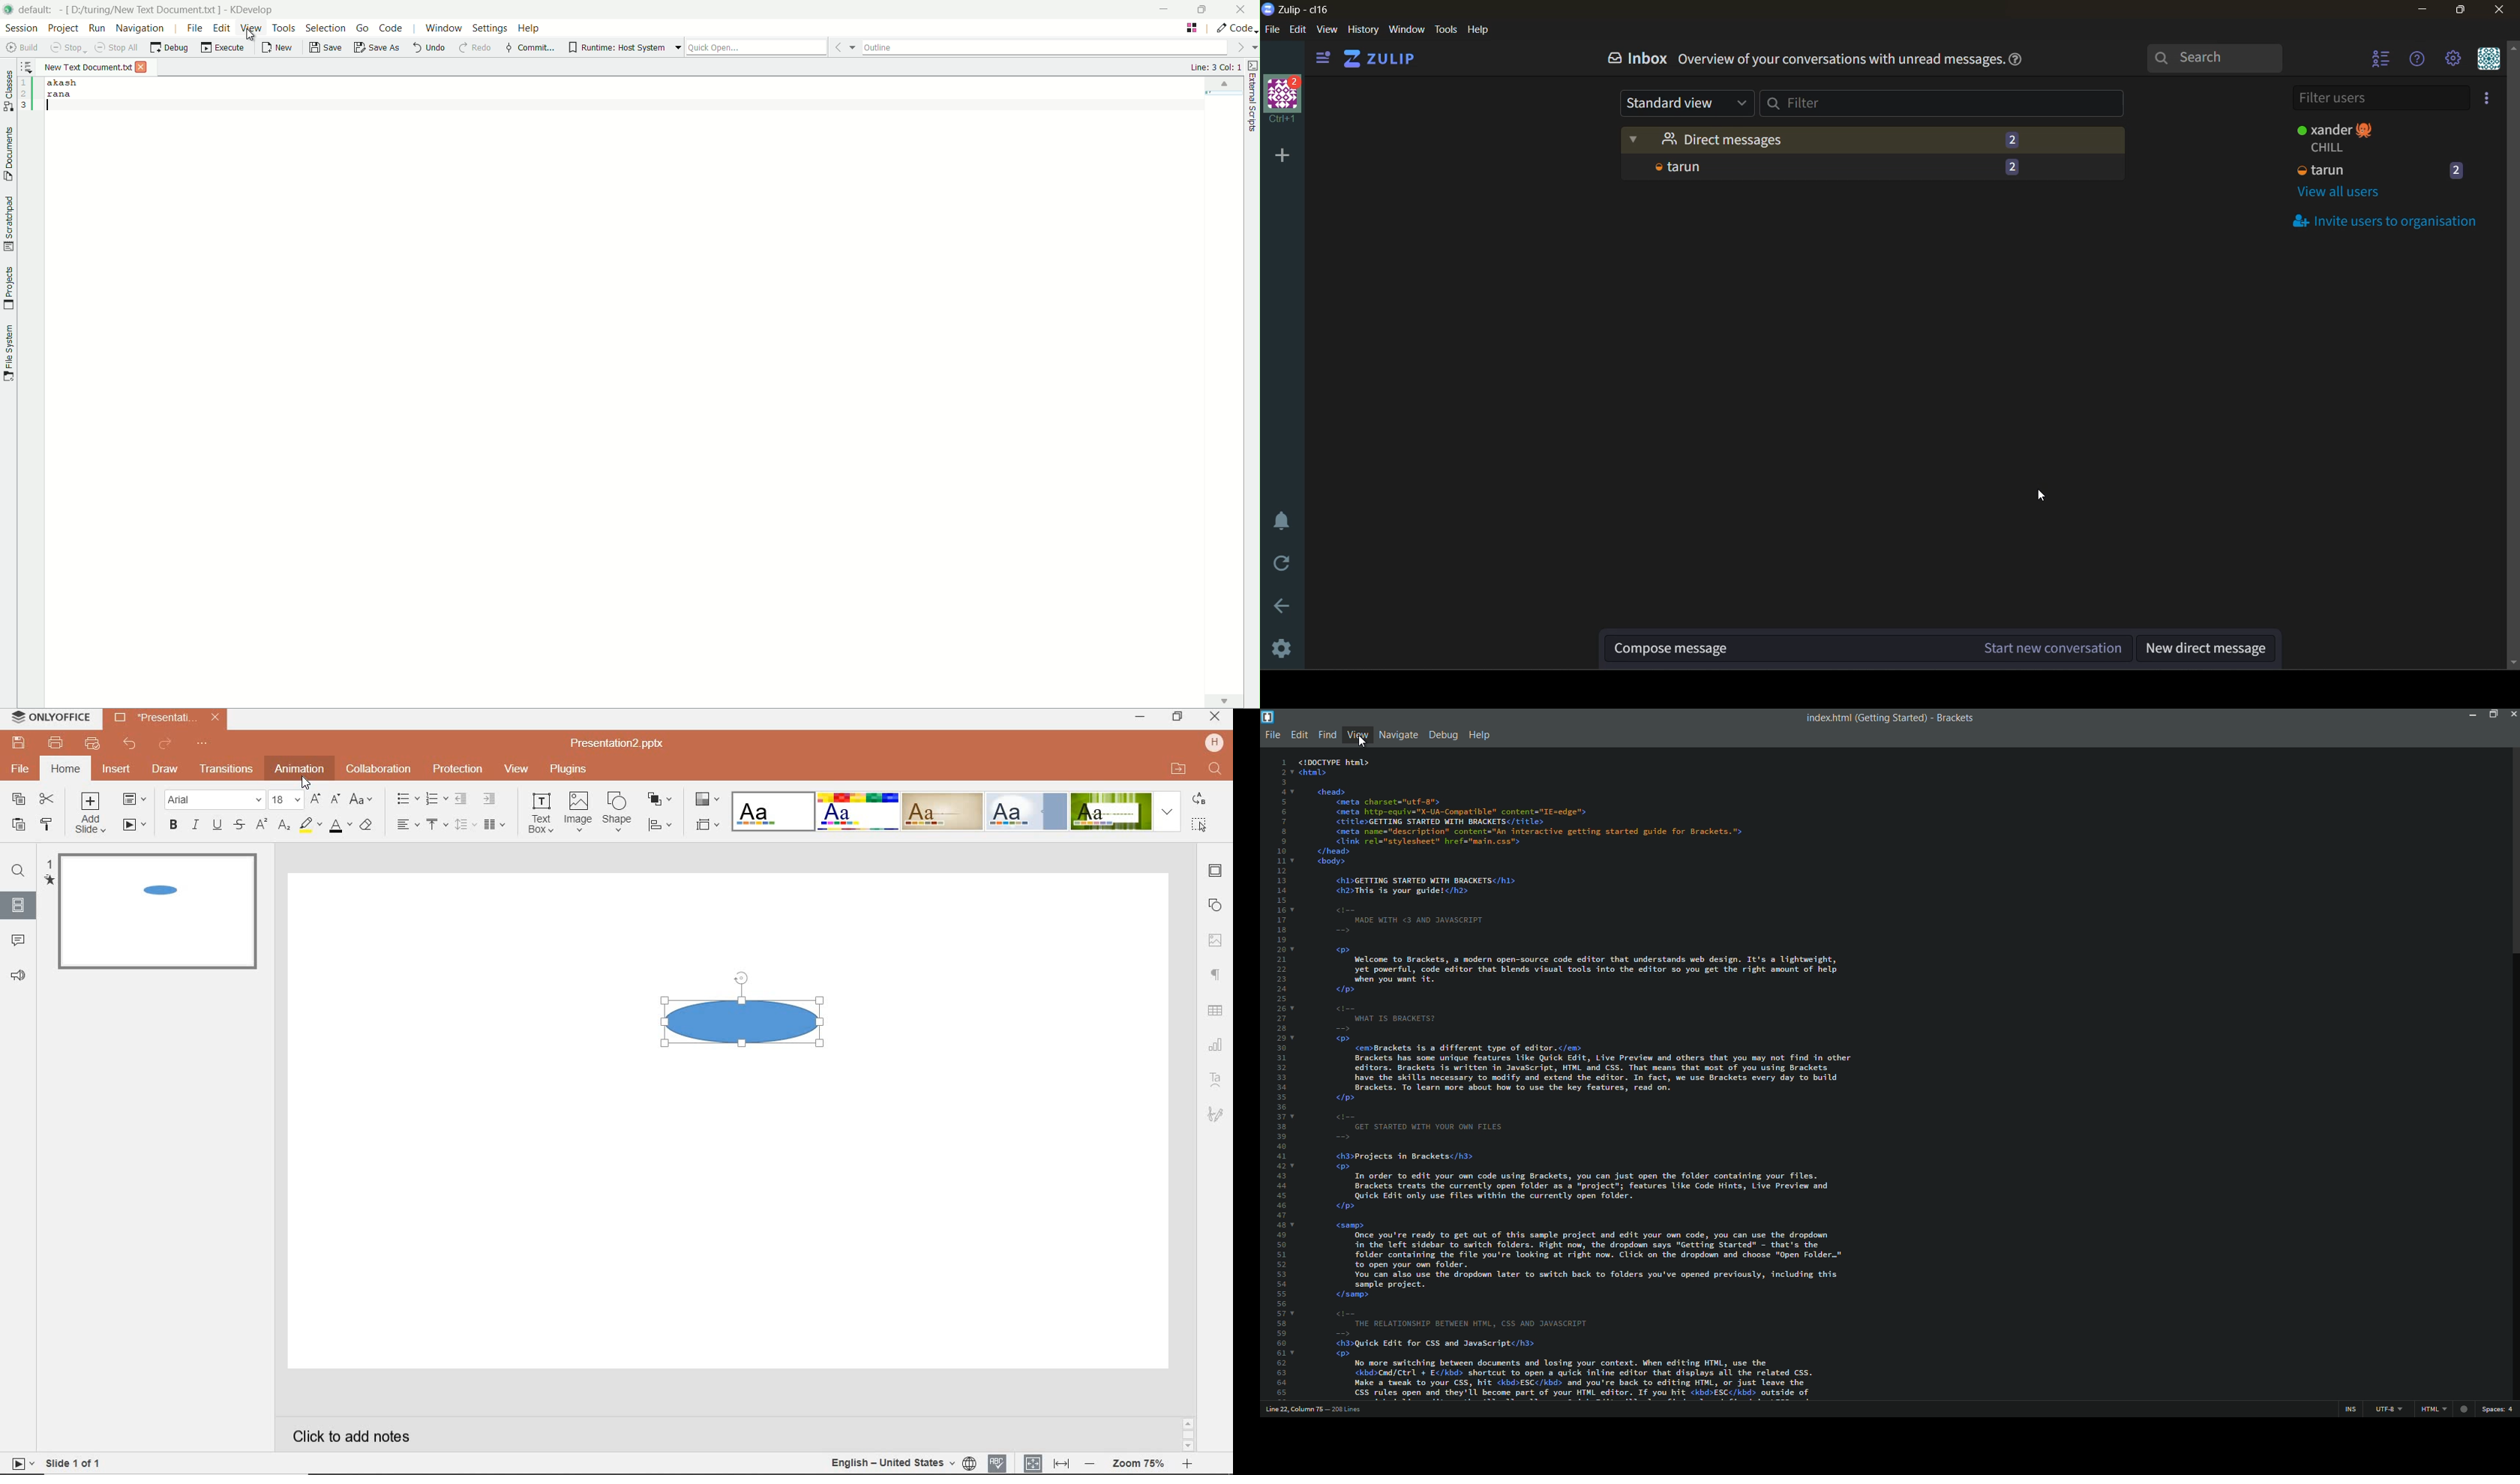  I want to click on line spacing, so click(465, 824).